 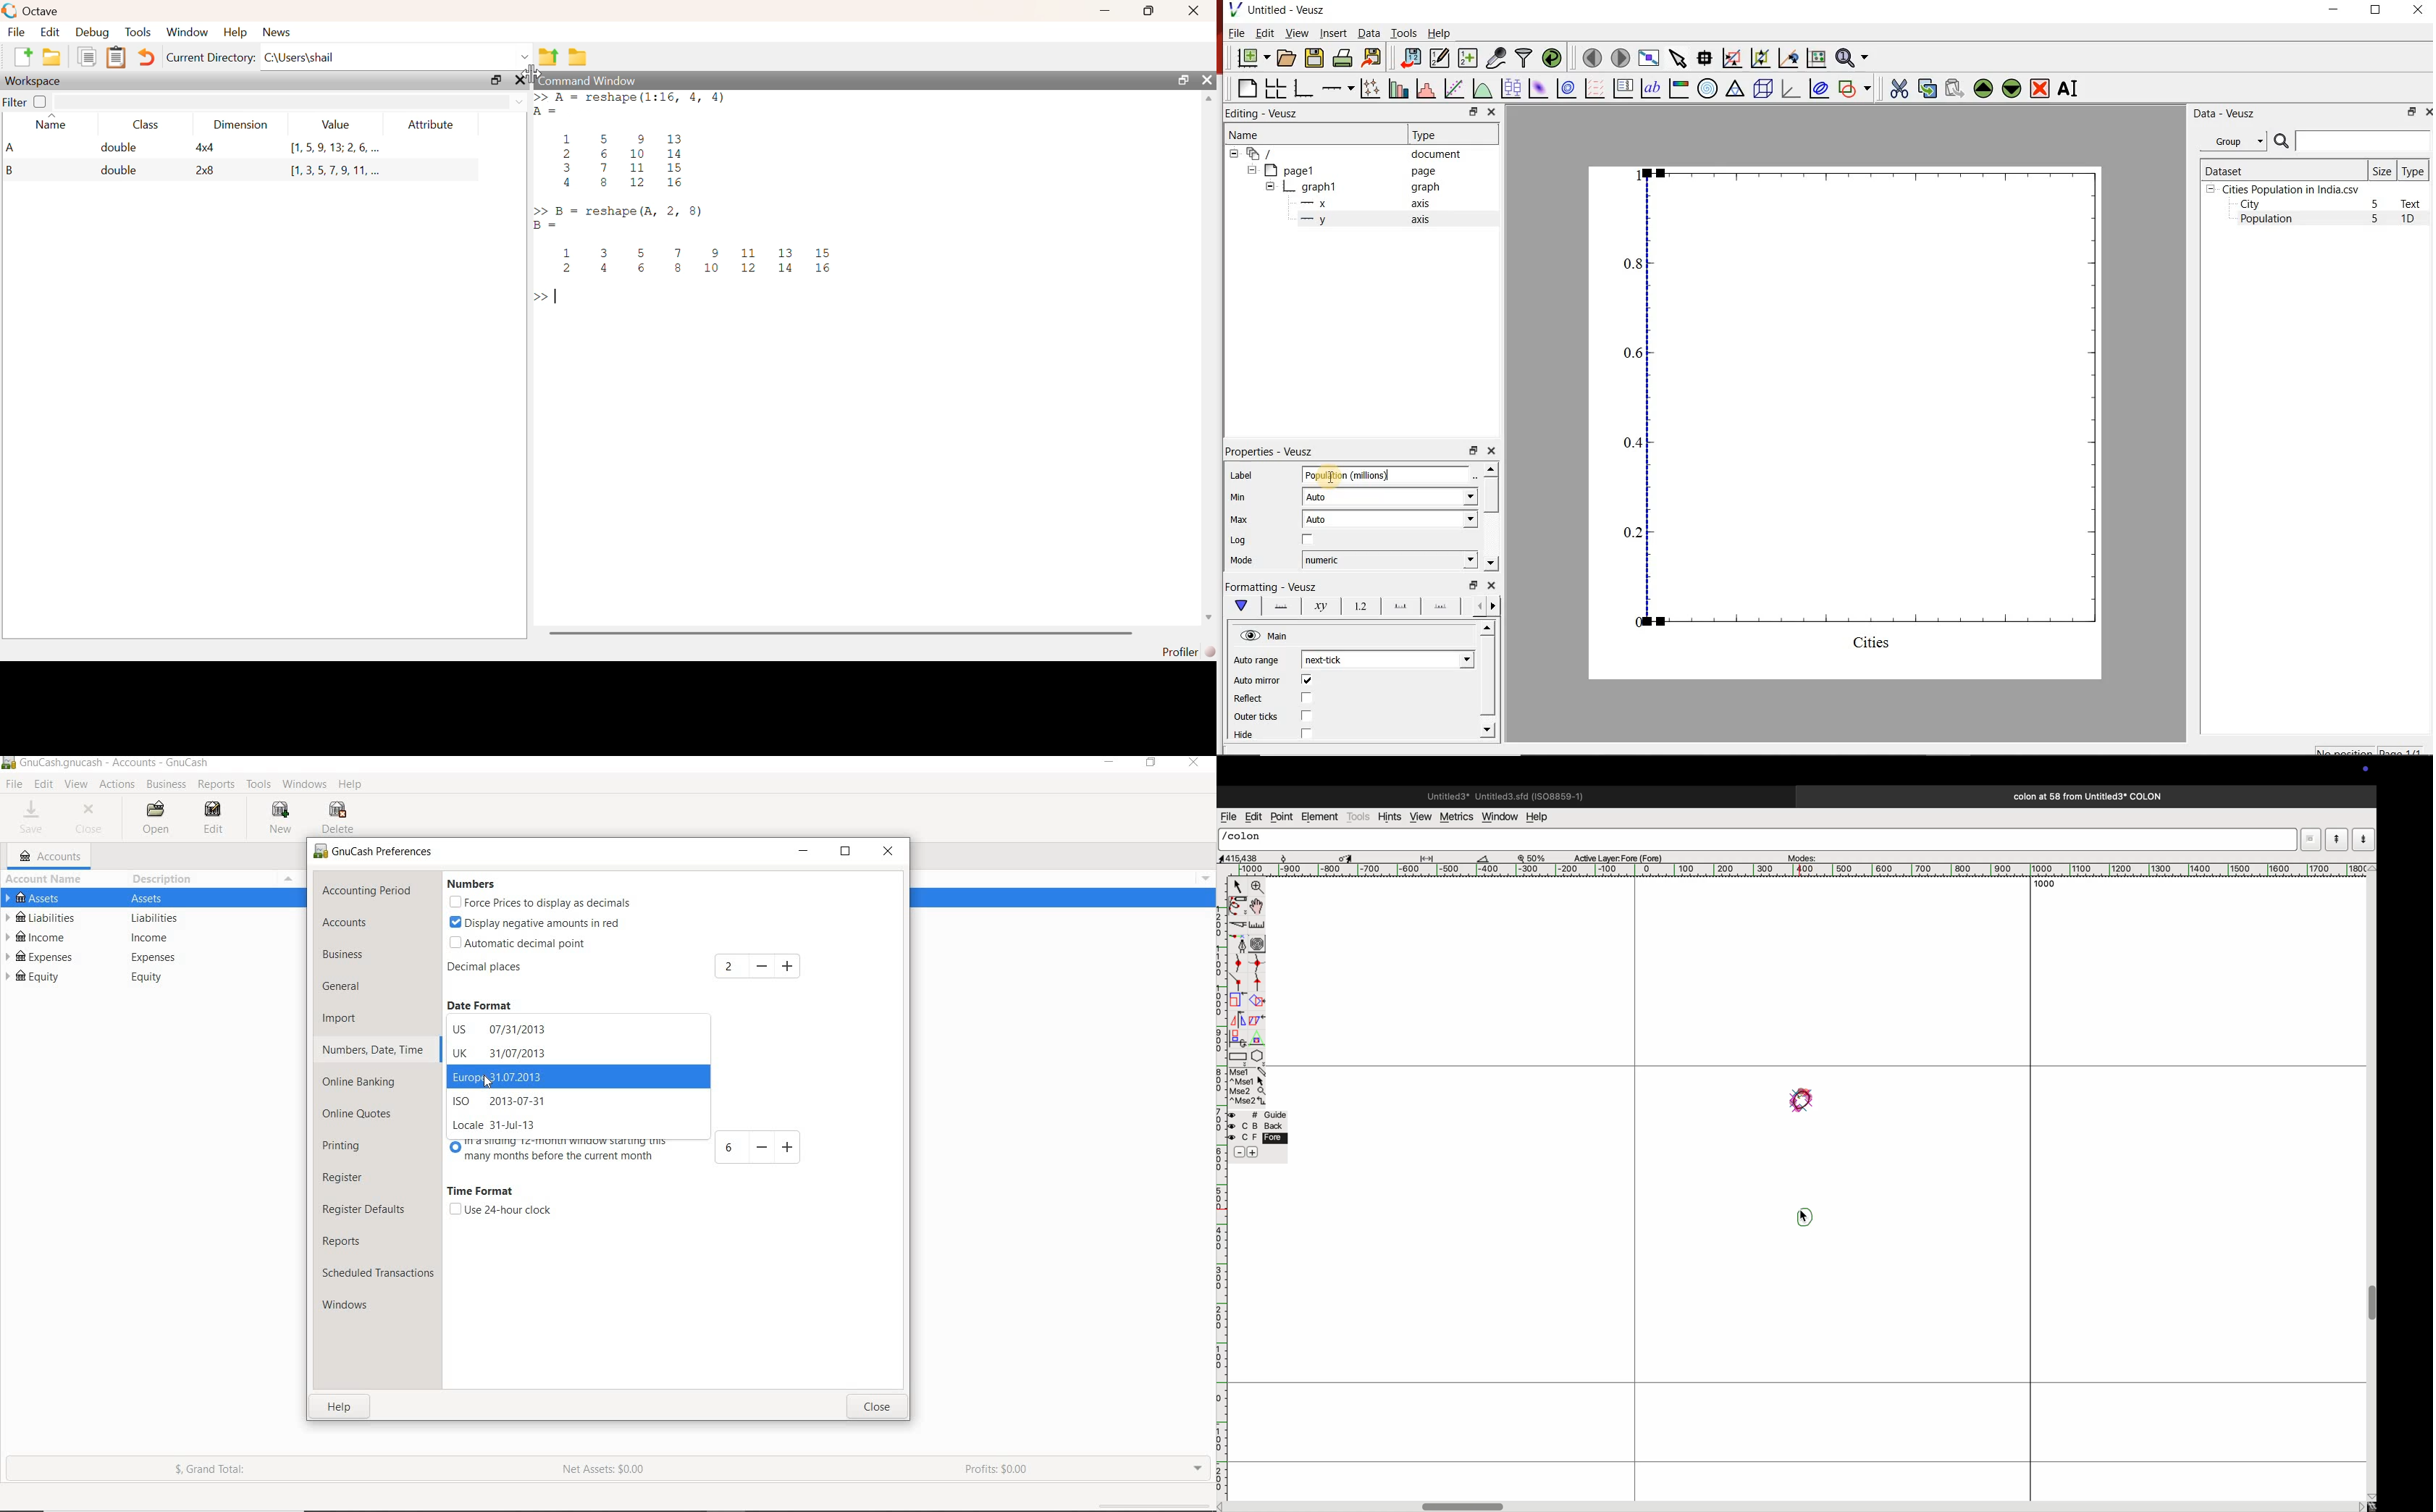 I want to click on close, so click(x=1208, y=80).